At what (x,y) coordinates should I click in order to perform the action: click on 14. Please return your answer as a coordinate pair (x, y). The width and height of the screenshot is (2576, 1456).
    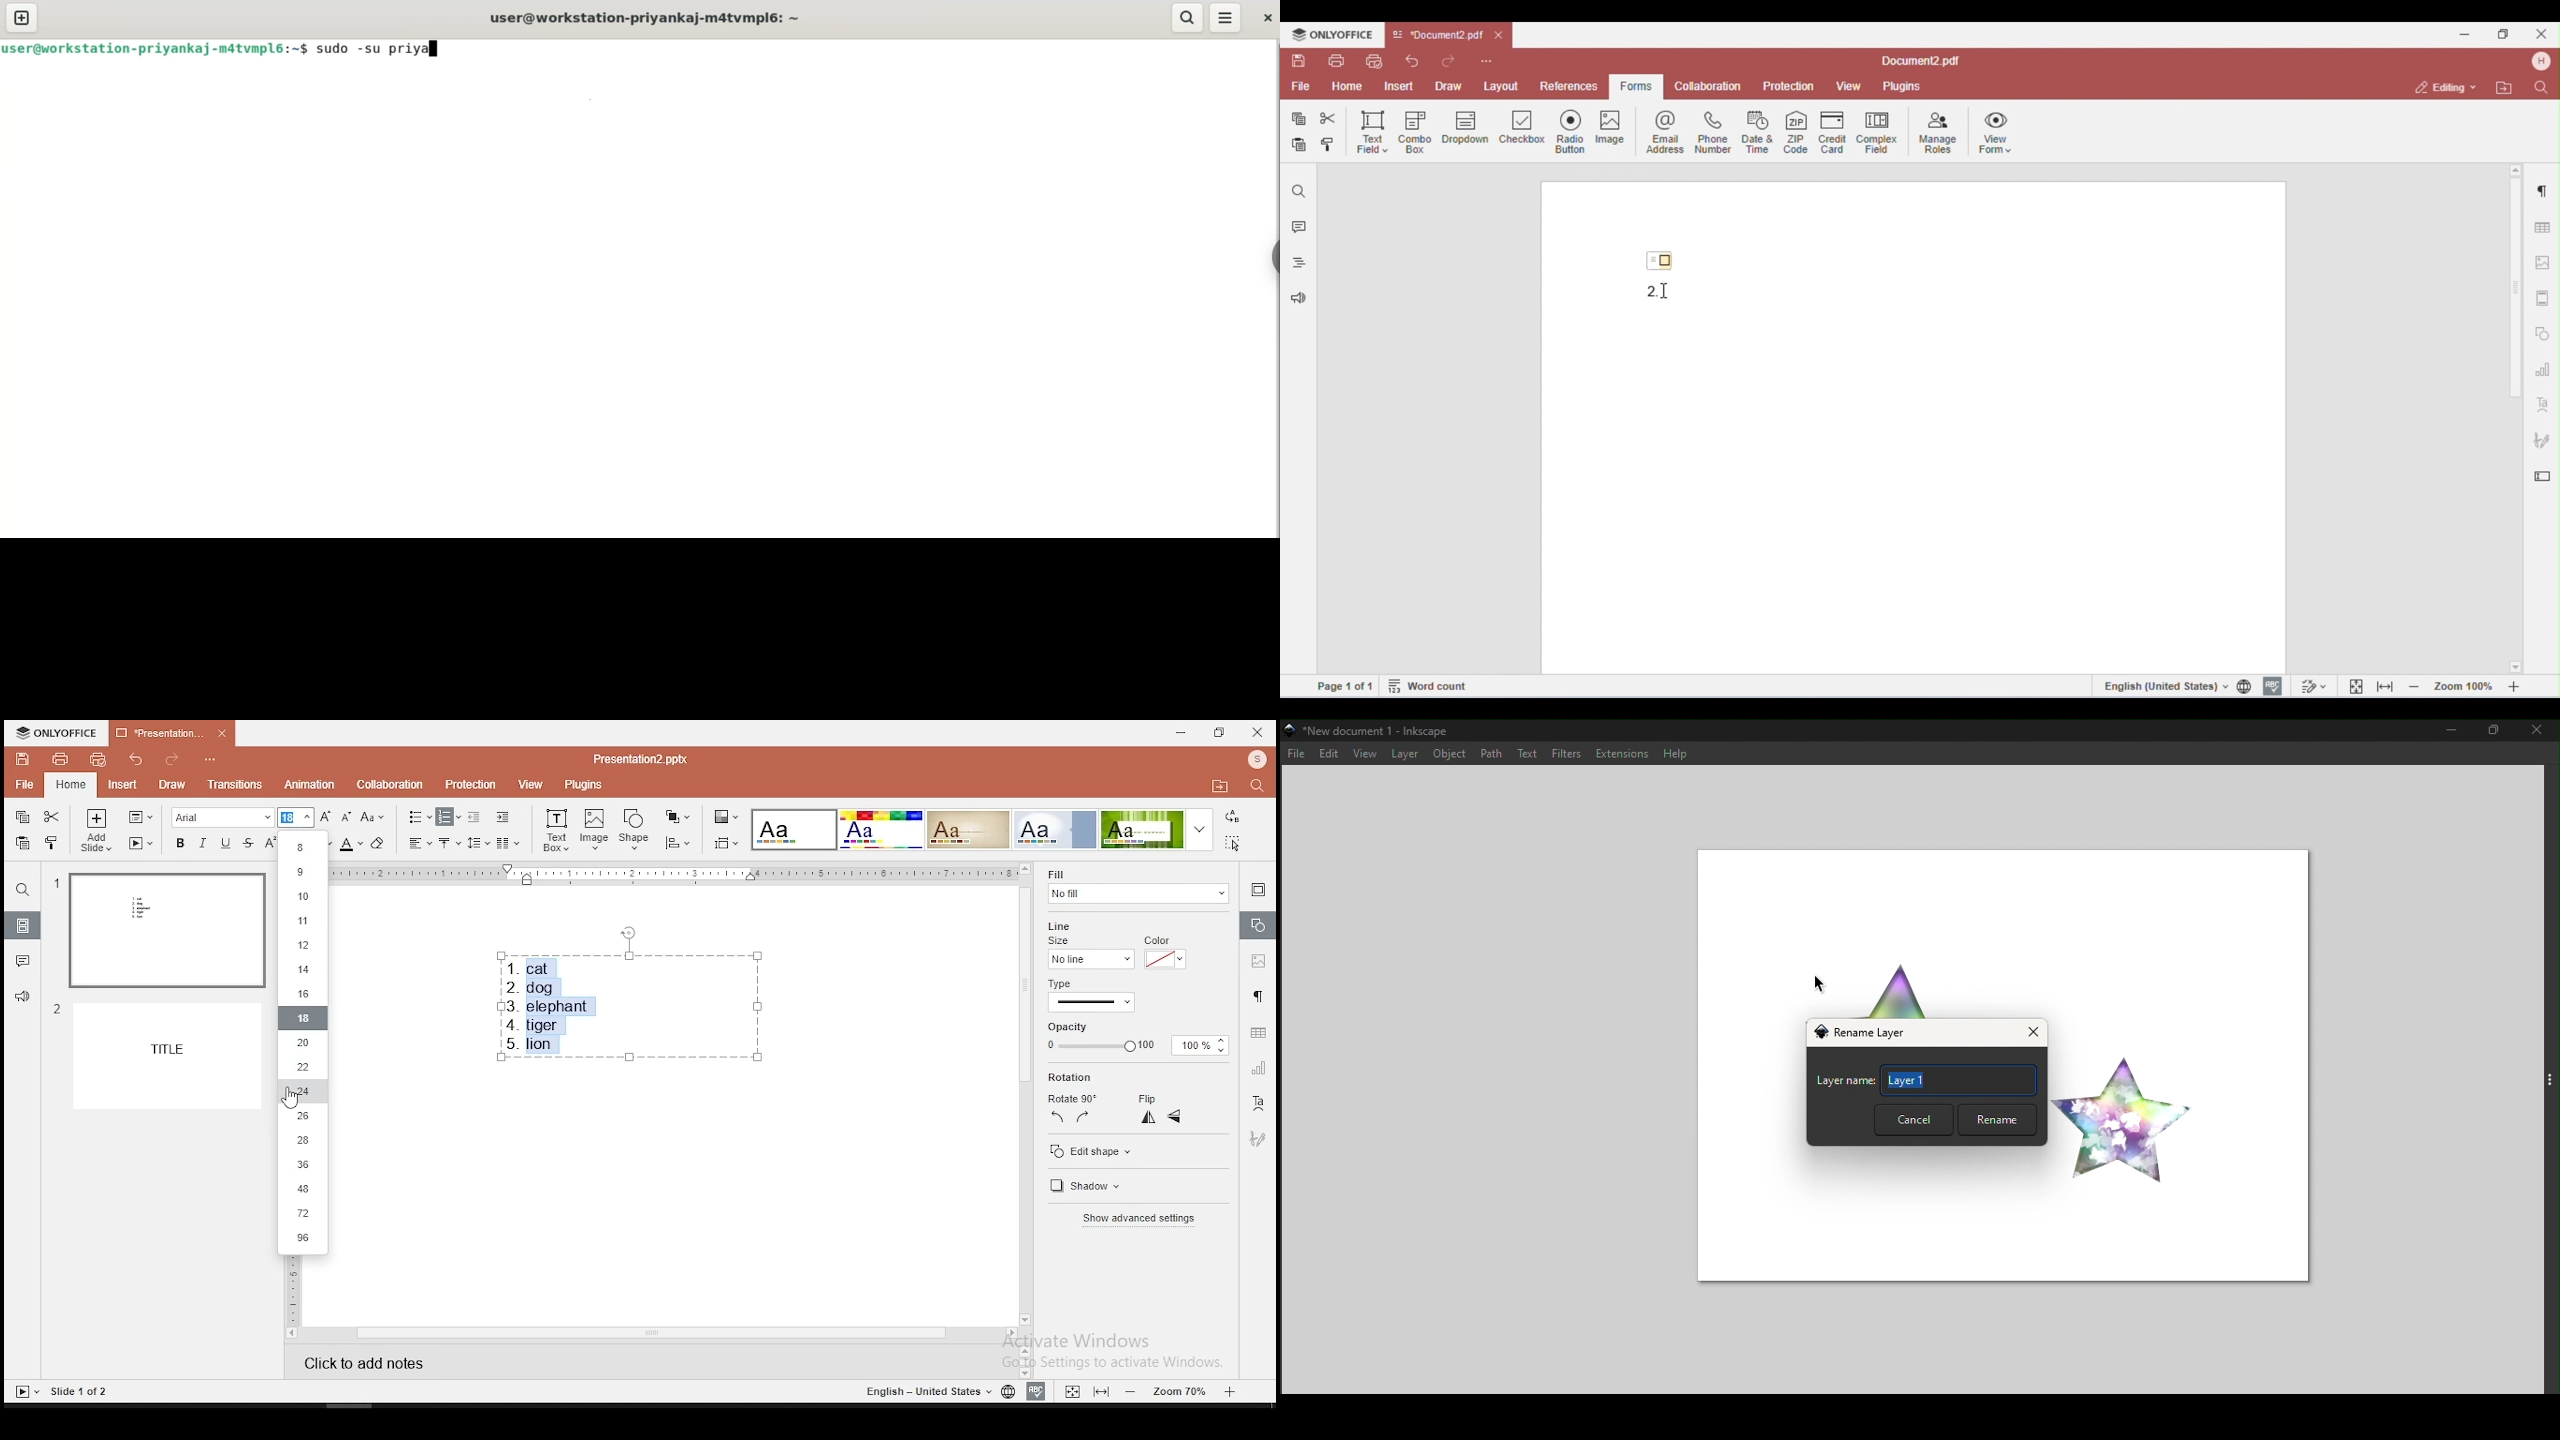
    Looking at the image, I should click on (304, 969).